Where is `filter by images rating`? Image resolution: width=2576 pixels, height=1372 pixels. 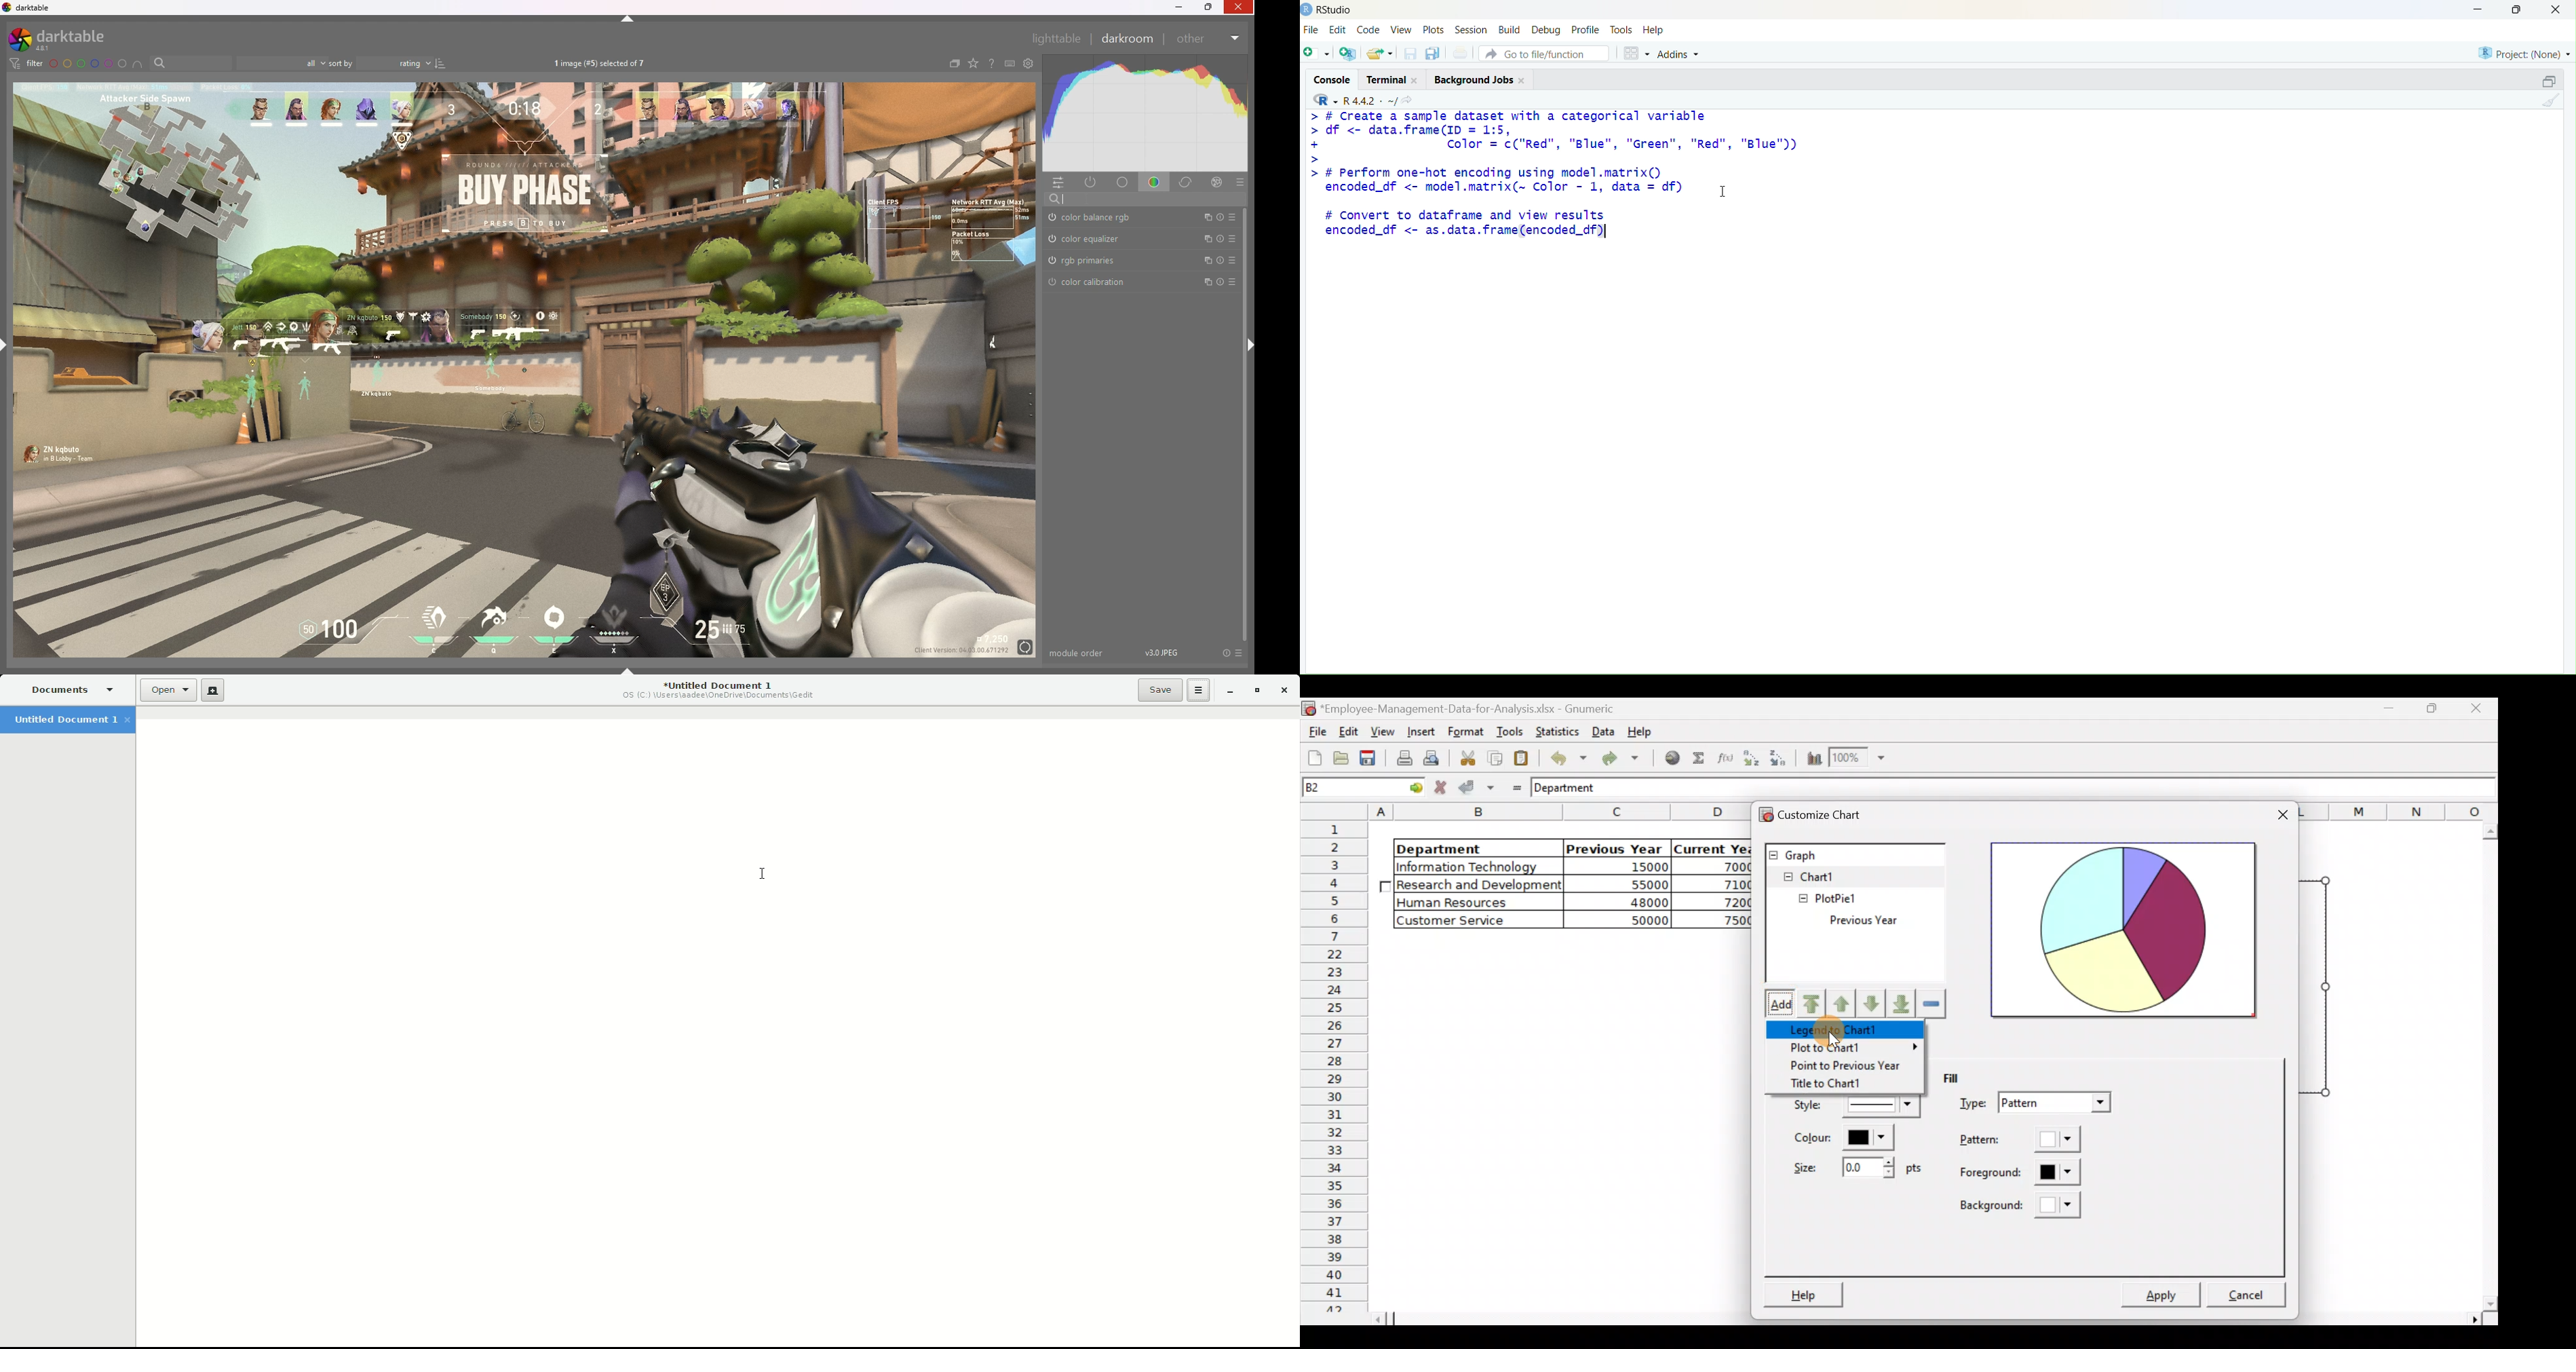 filter by images rating is located at coordinates (282, 63).